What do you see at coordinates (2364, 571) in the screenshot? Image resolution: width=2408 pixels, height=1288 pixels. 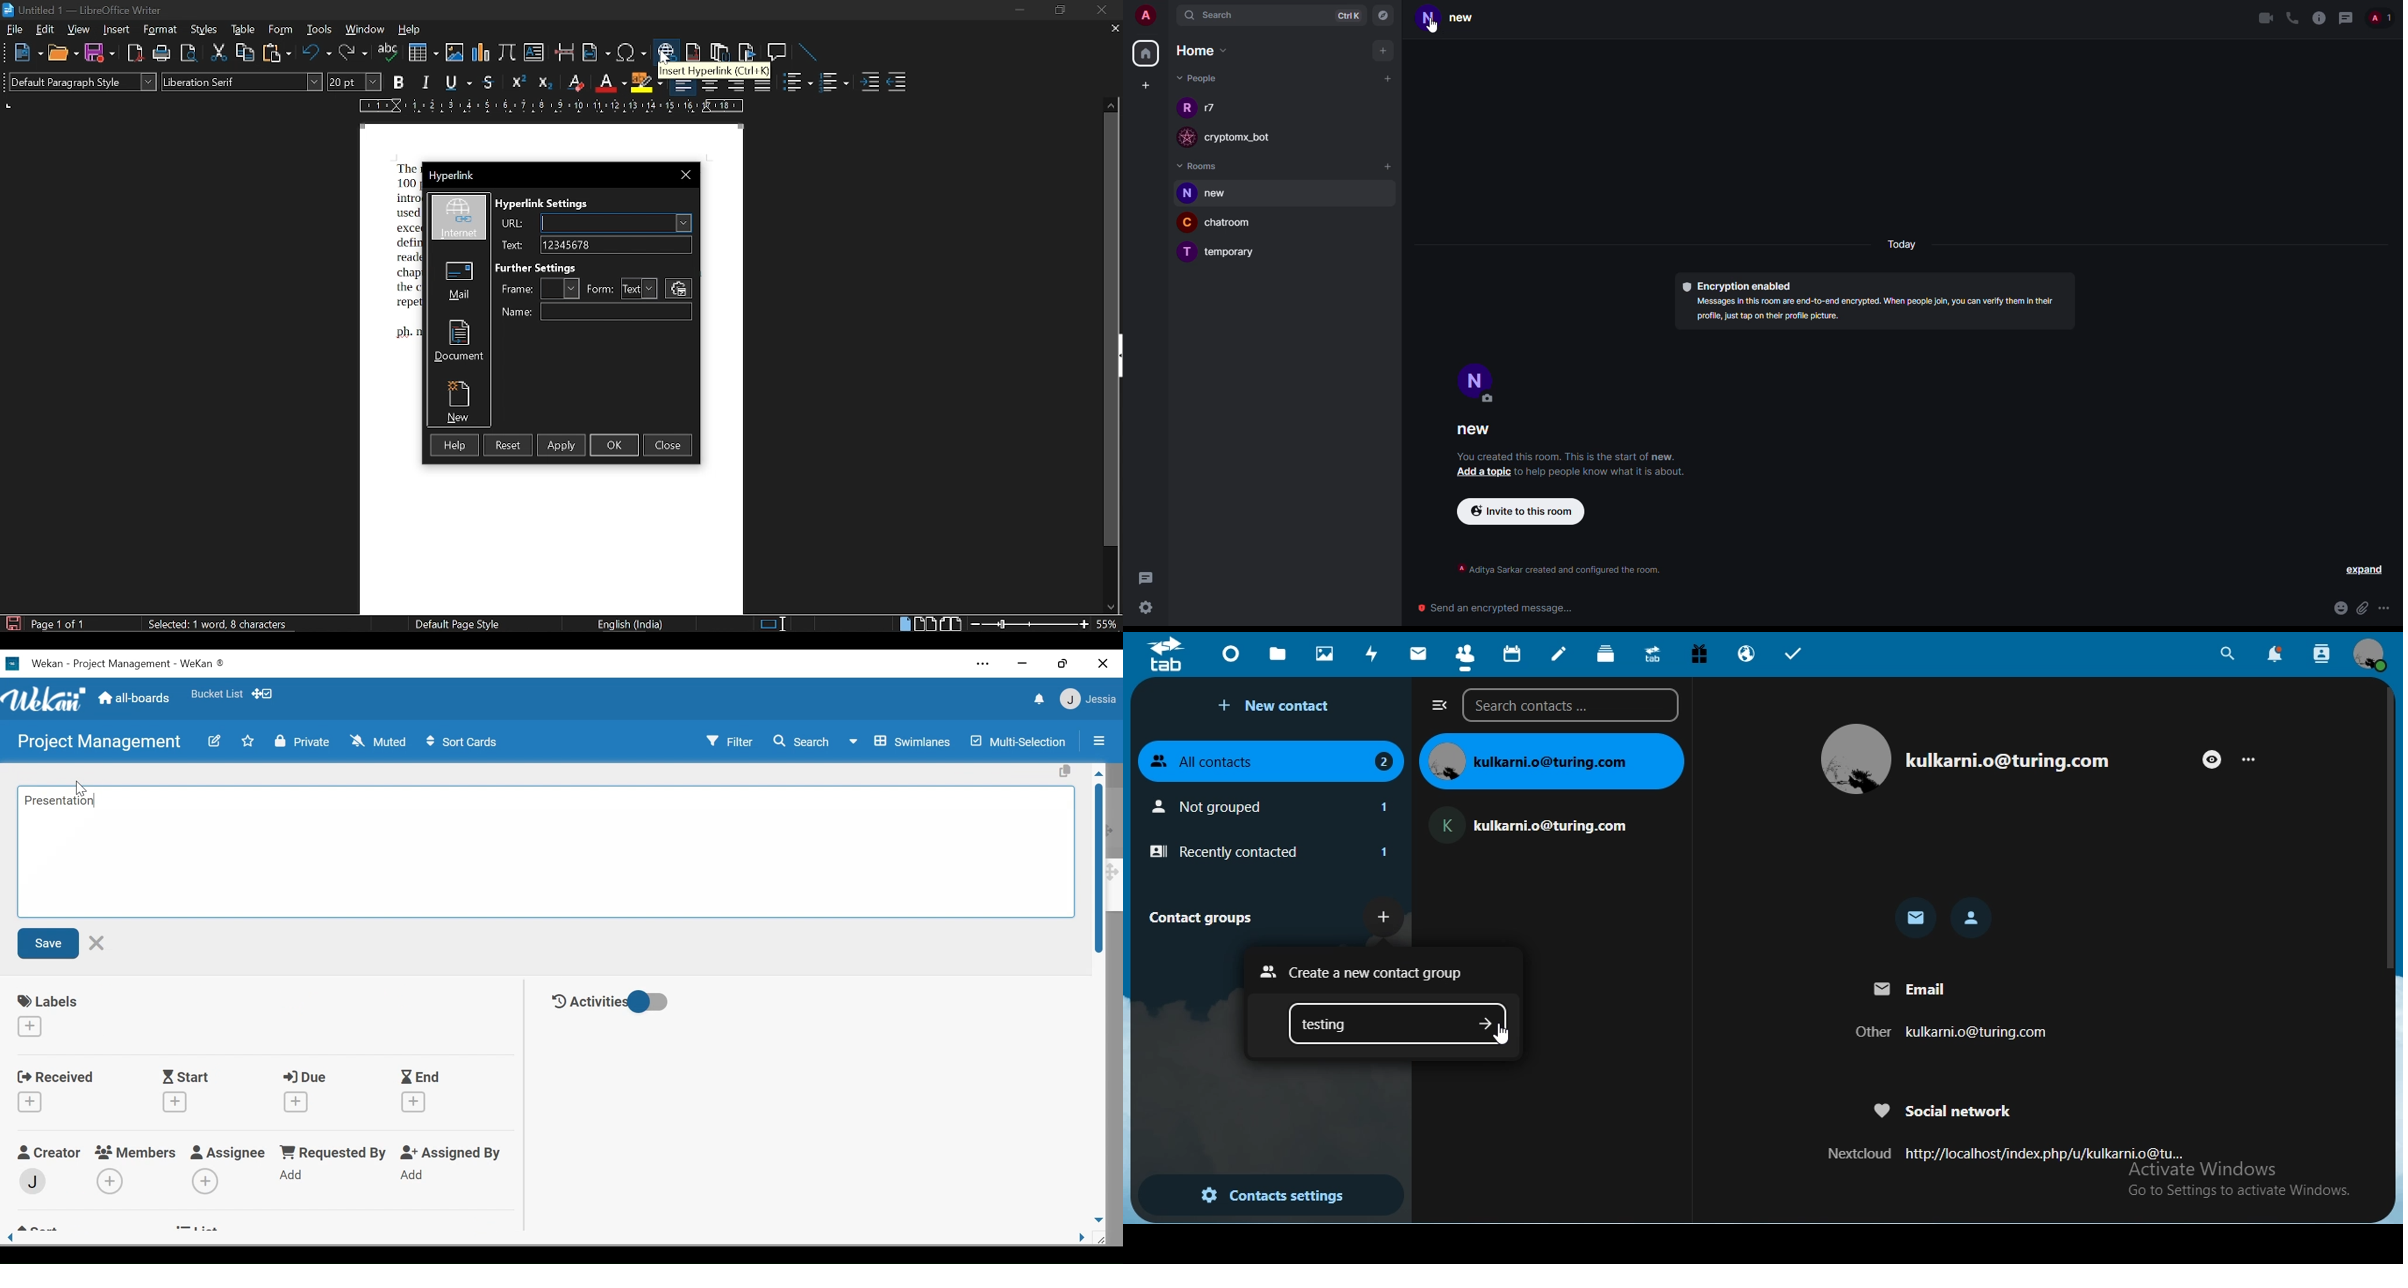 I see `expand` at bounding box center [2364, 571].